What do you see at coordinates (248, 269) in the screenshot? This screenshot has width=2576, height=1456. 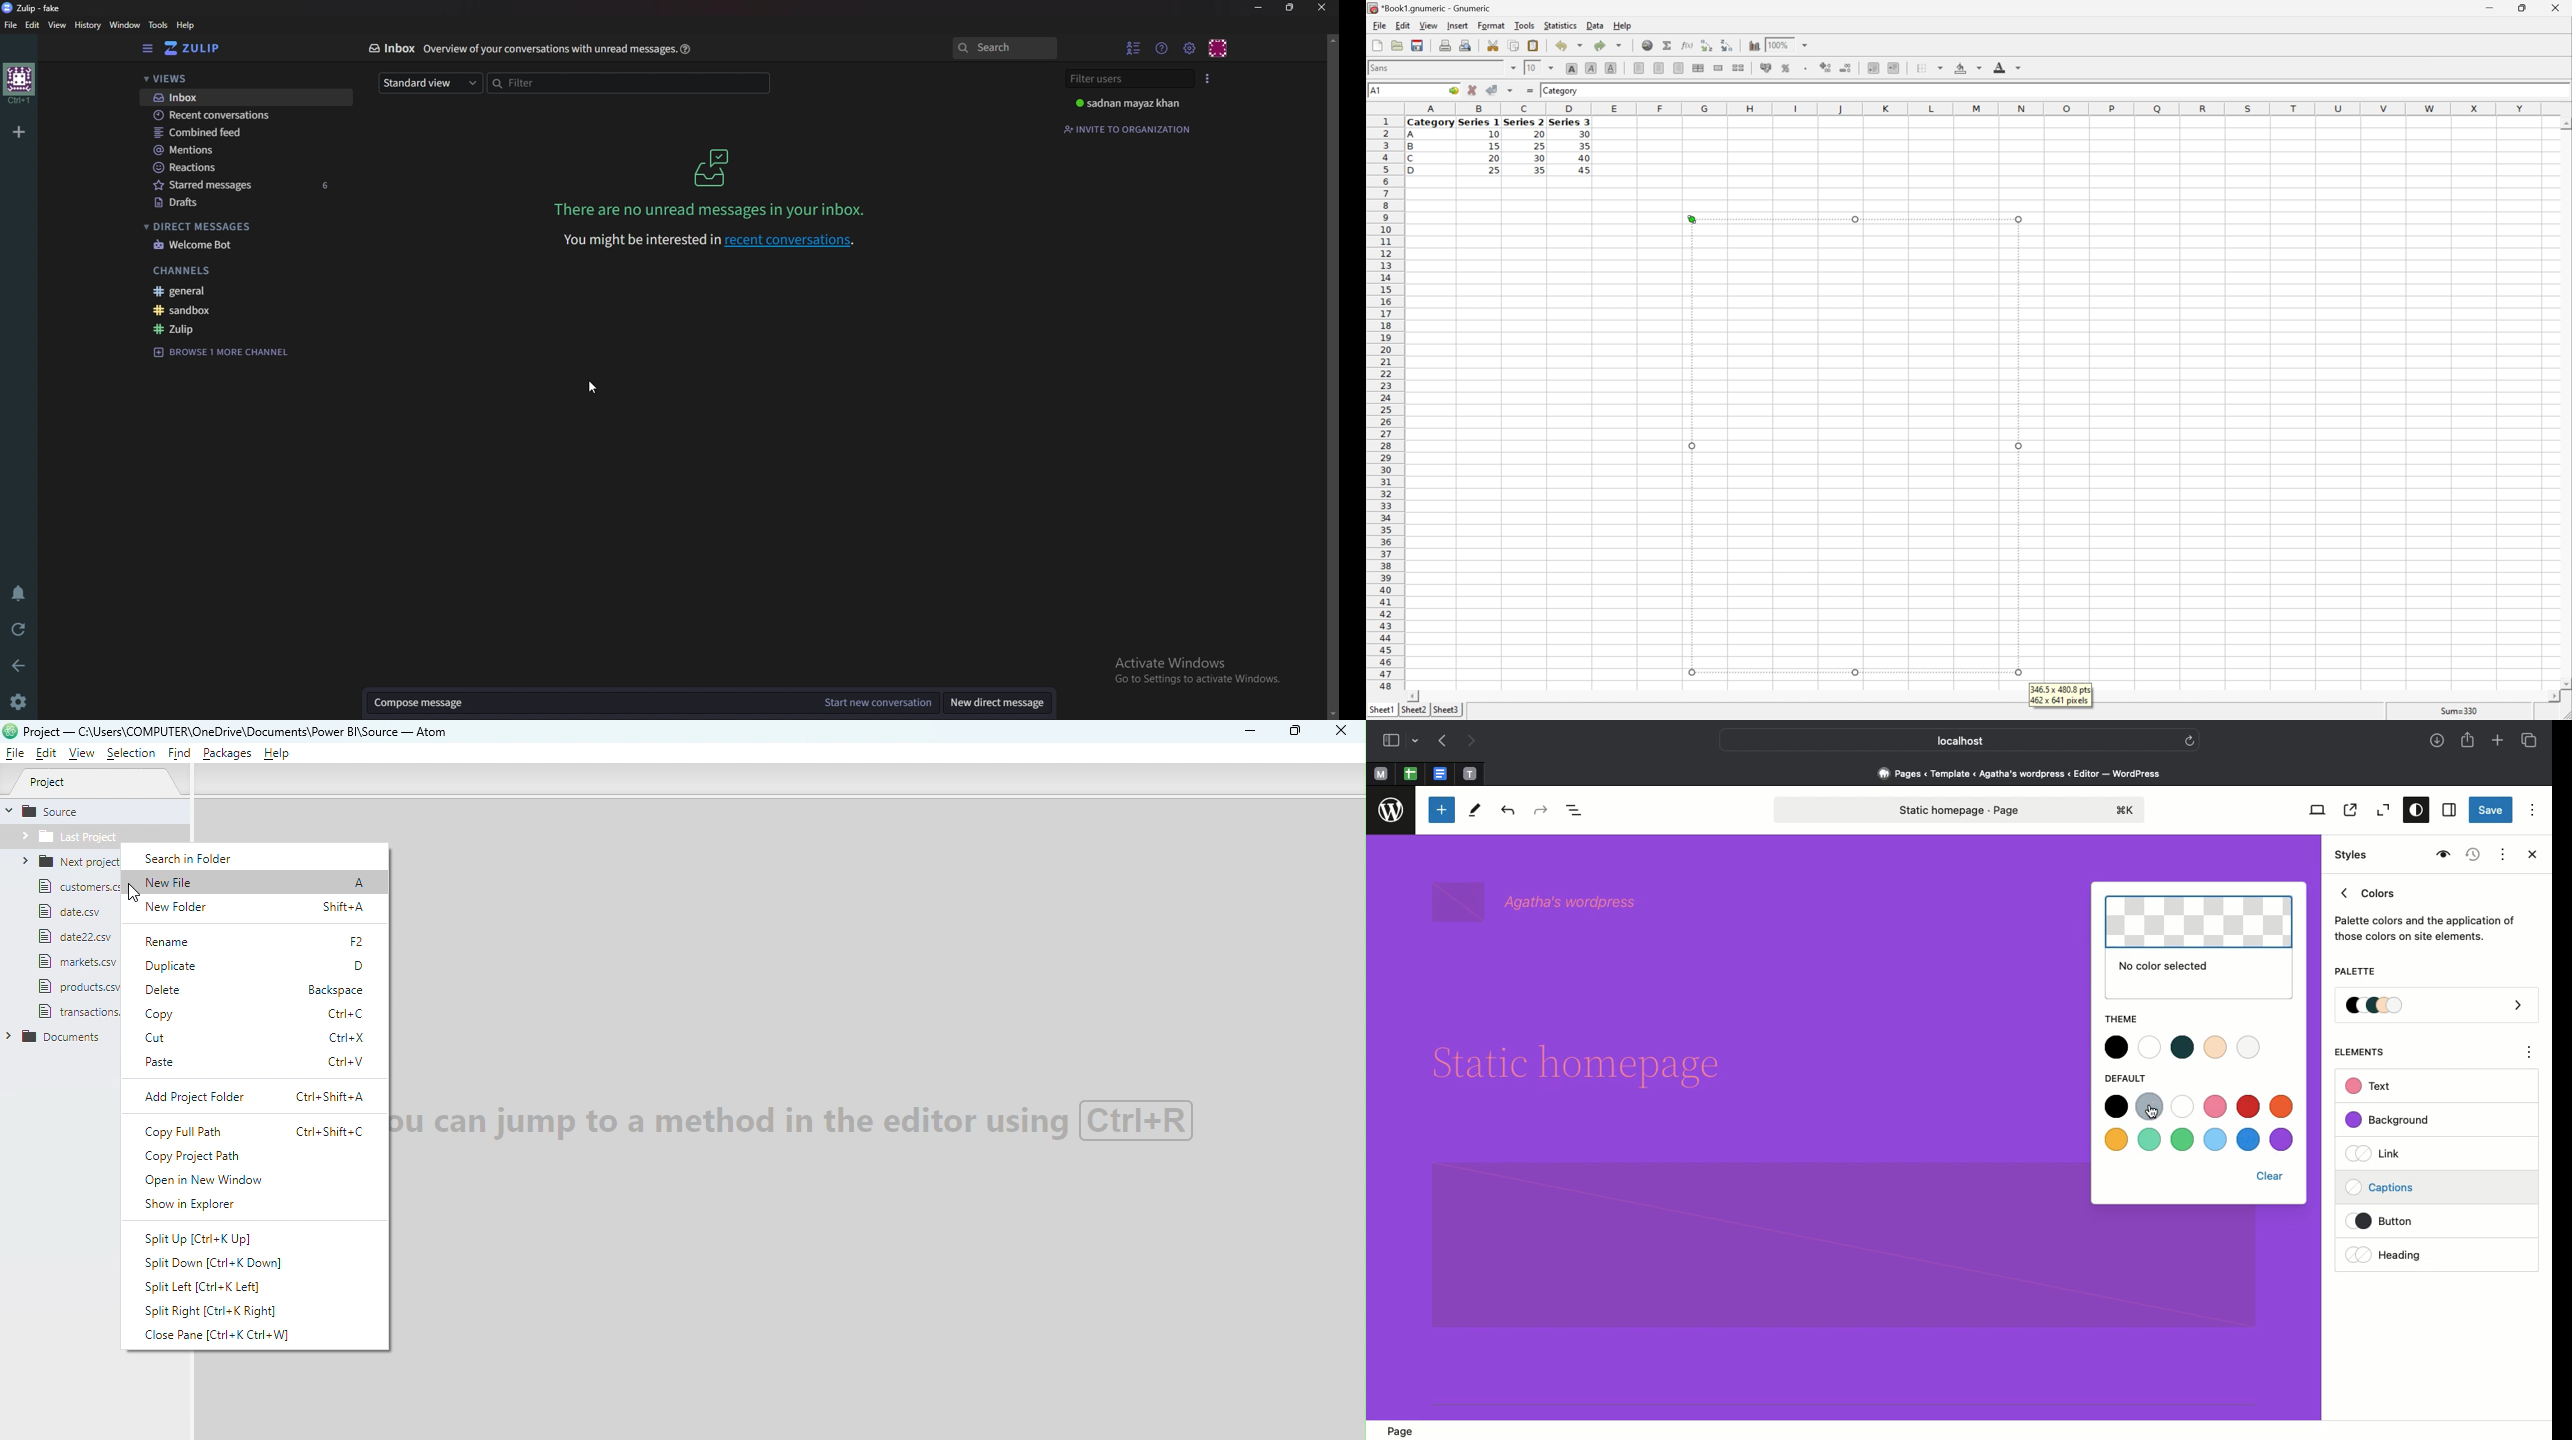 I see `Channels` at bounding box center [248, 269].